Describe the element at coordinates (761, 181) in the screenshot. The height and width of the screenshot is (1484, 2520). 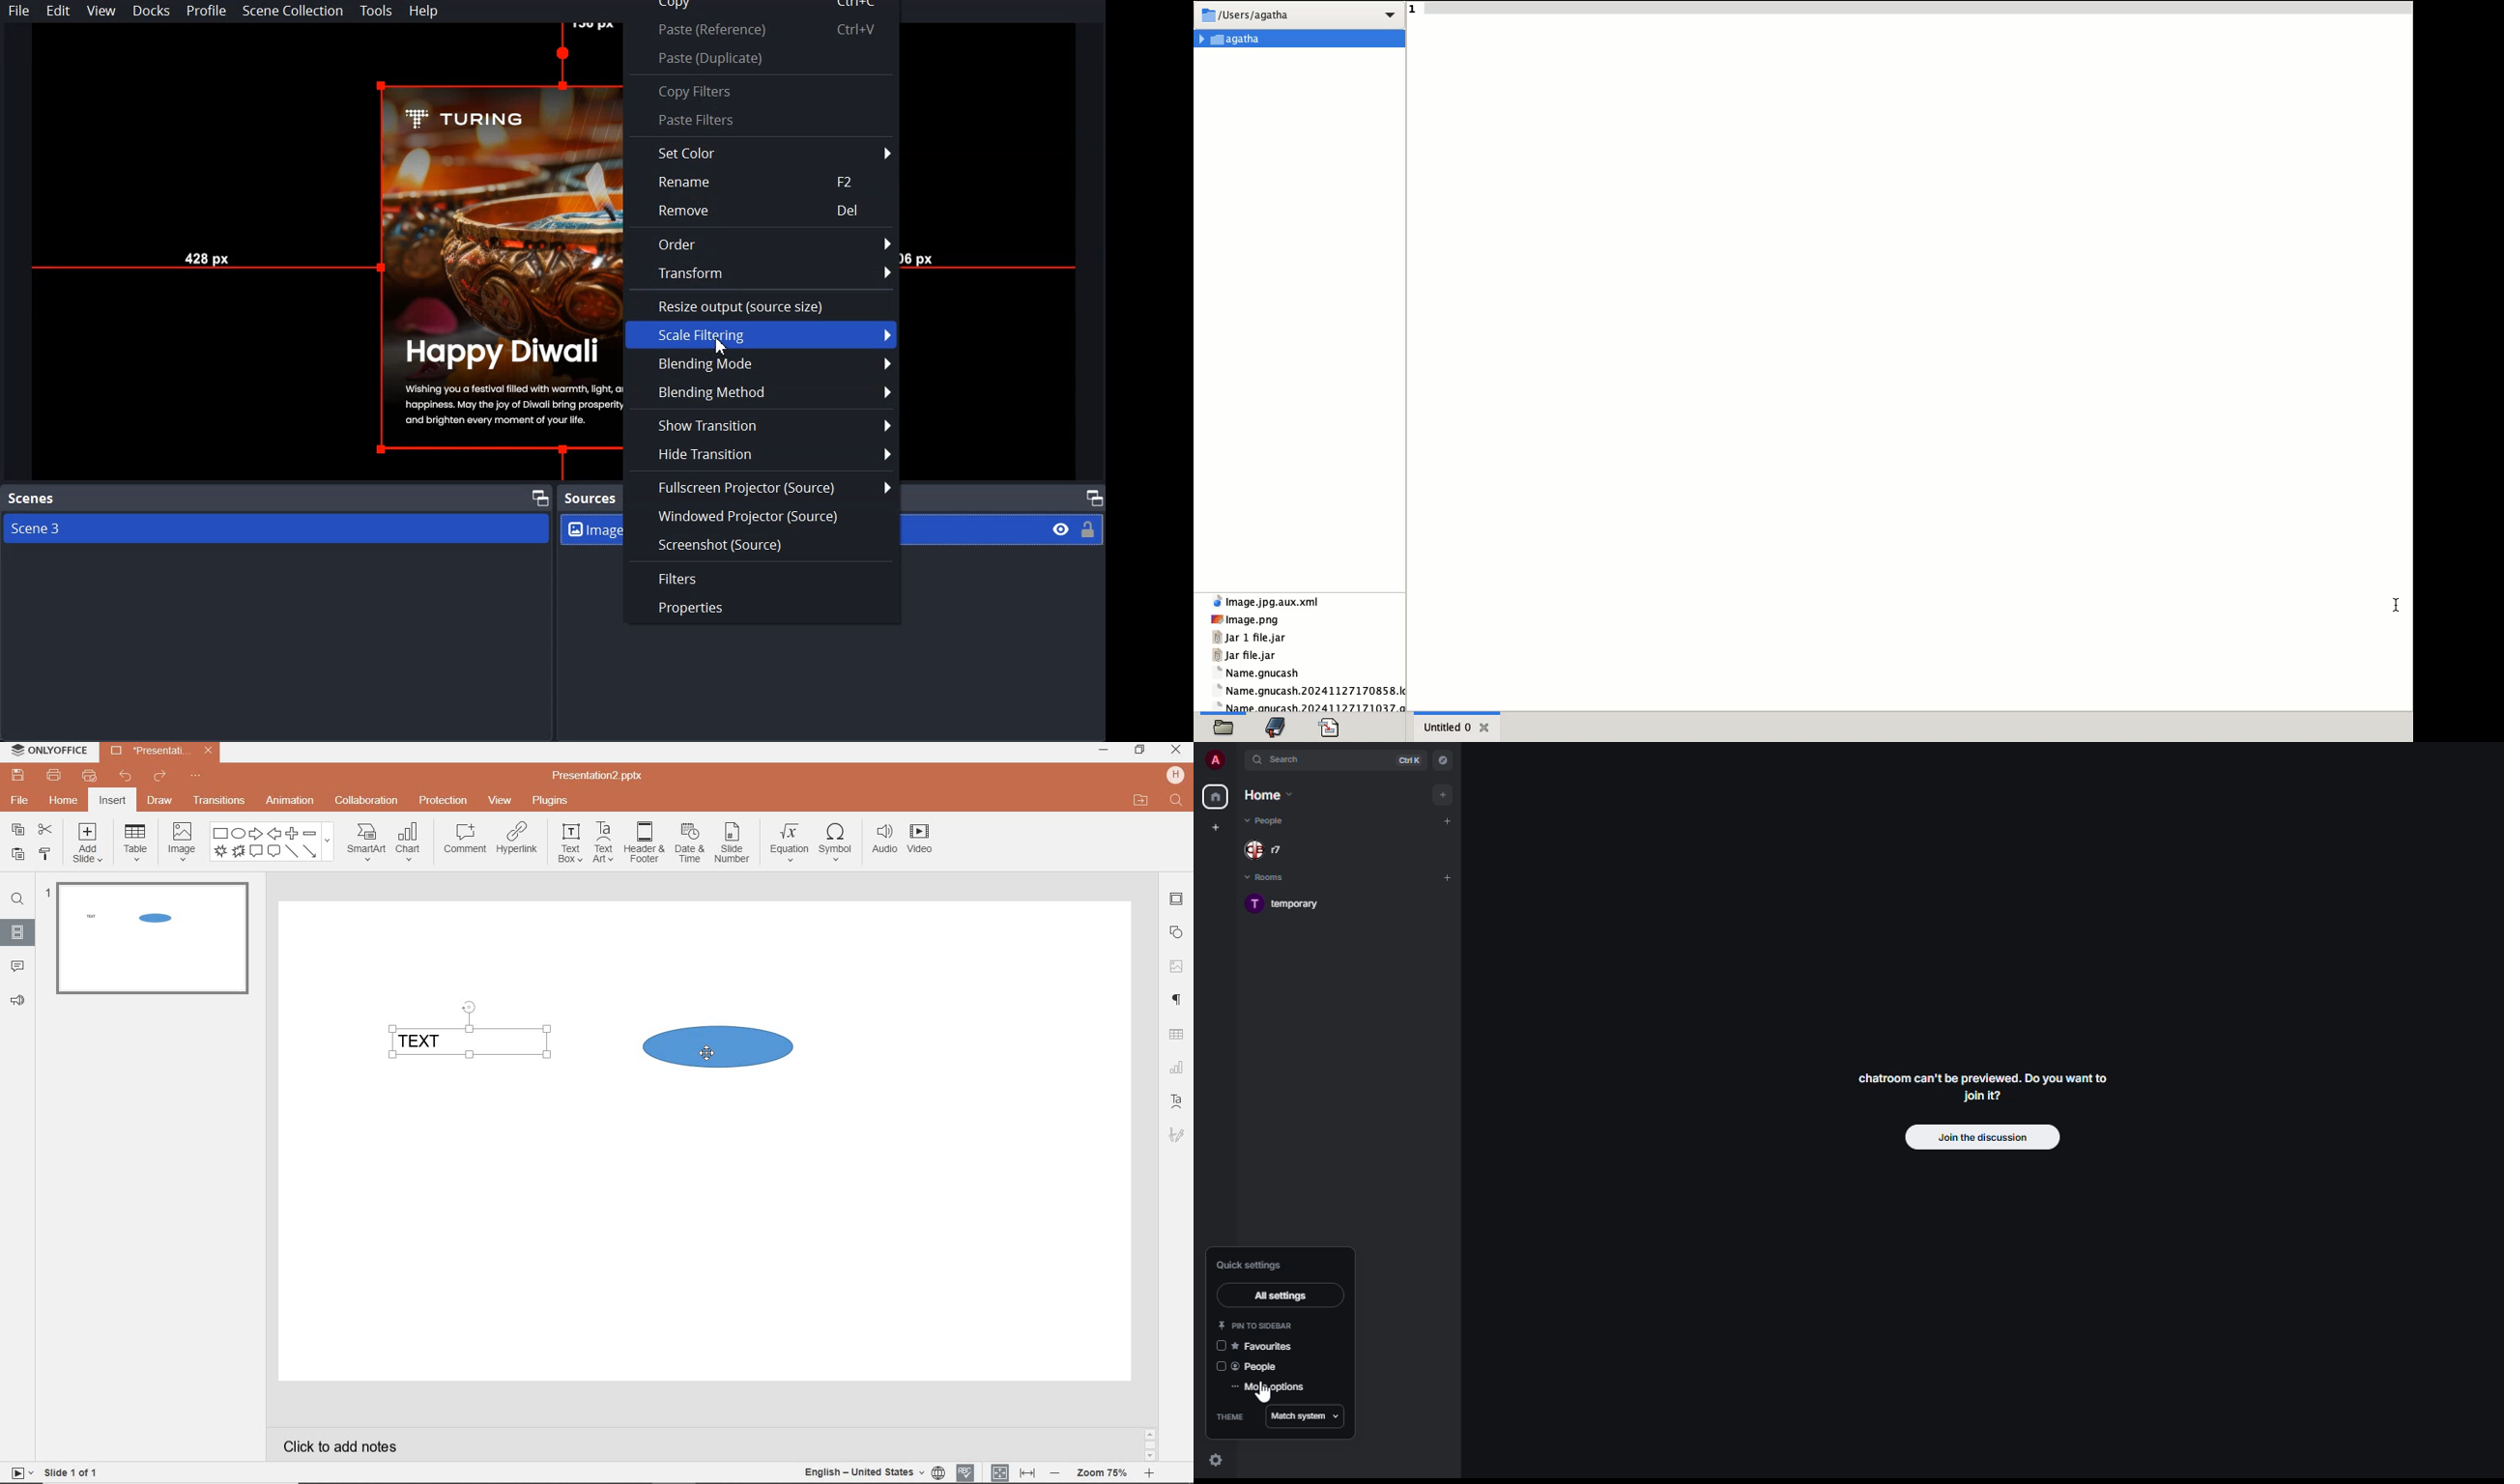
I see `Rename` at that location.